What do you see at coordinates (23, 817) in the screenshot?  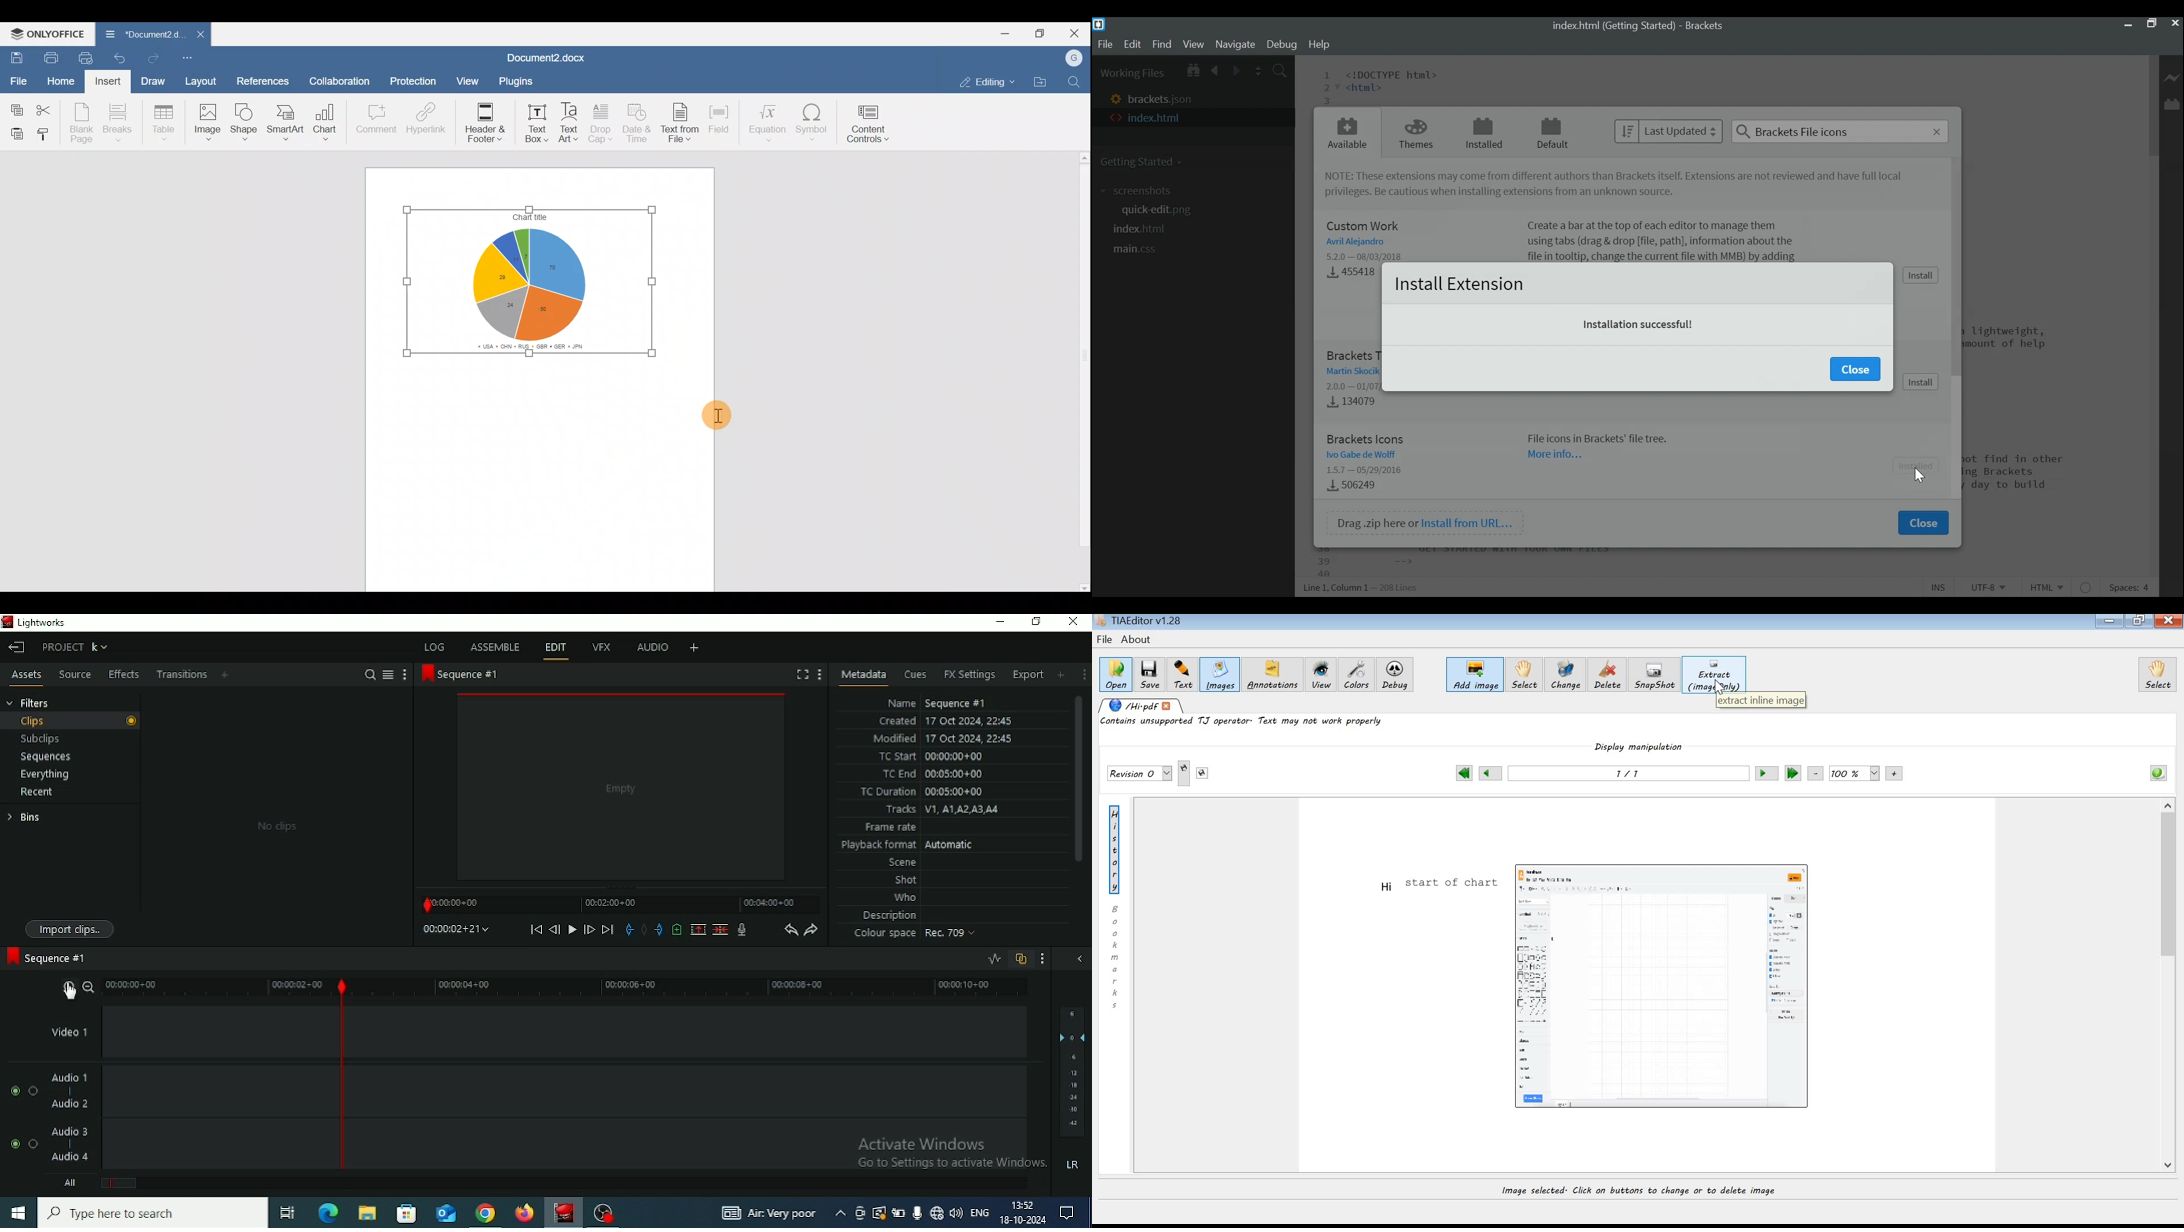 I see `Bins` at bounding box center [23, 817].